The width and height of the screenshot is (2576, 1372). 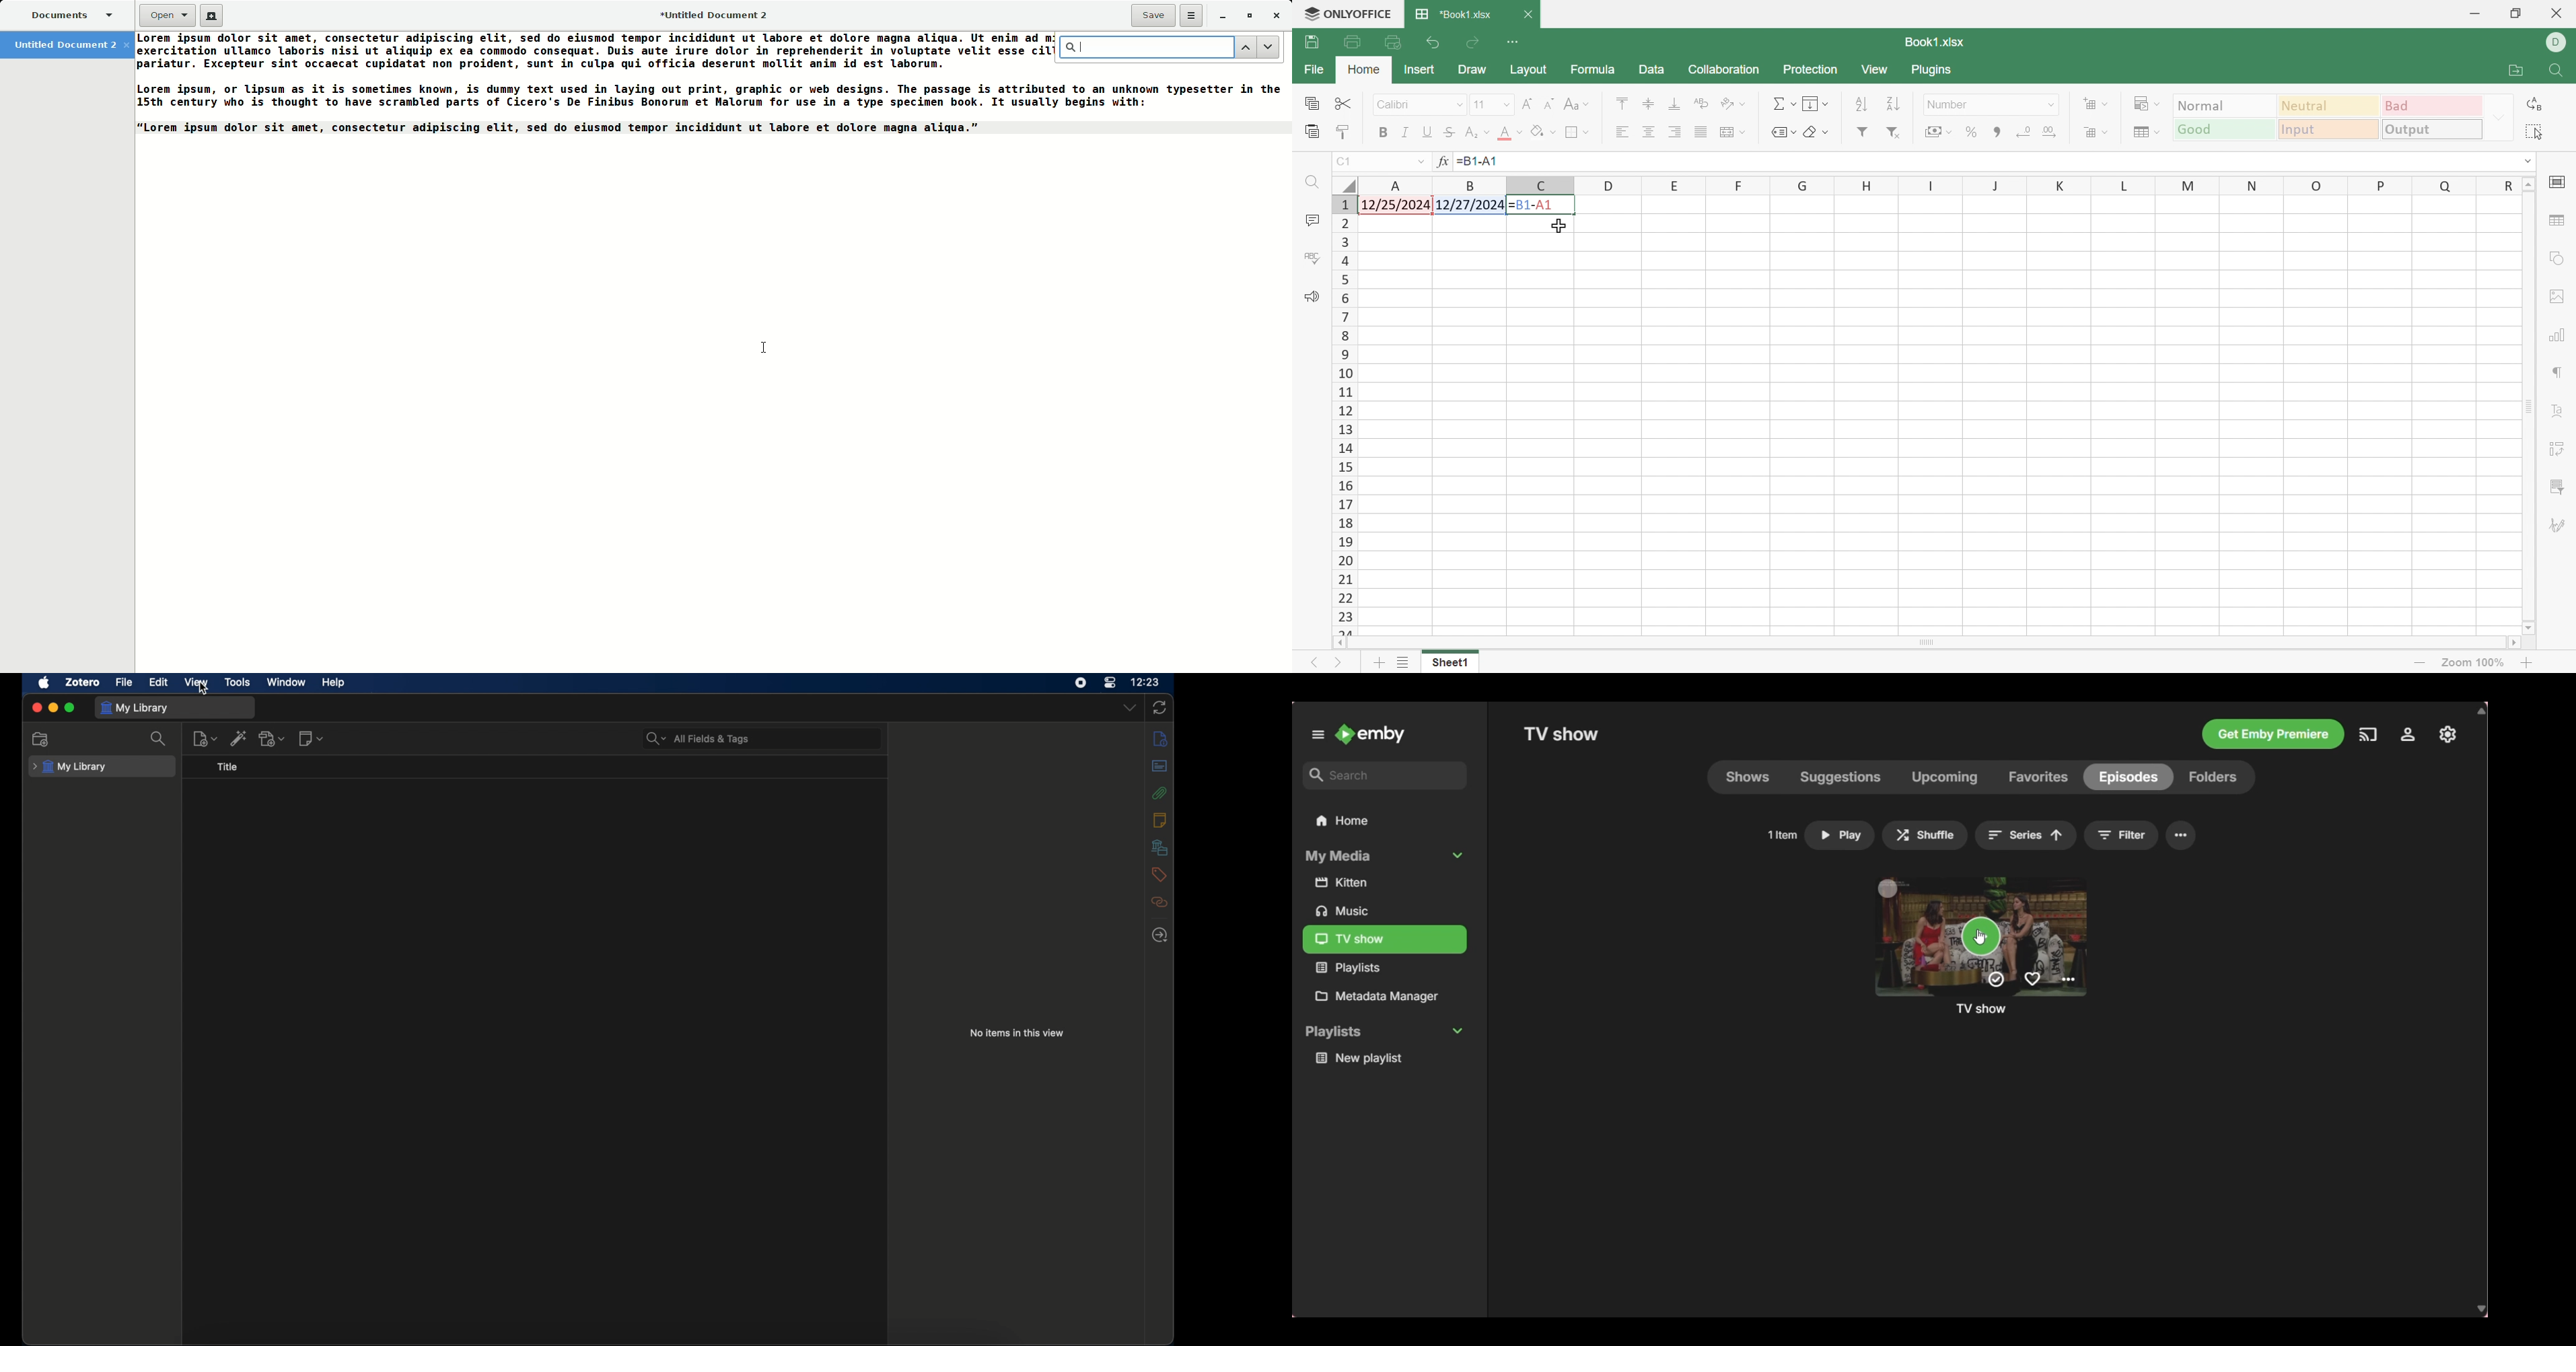 I want to click on Multi-select, so click(x=1888, y=889).